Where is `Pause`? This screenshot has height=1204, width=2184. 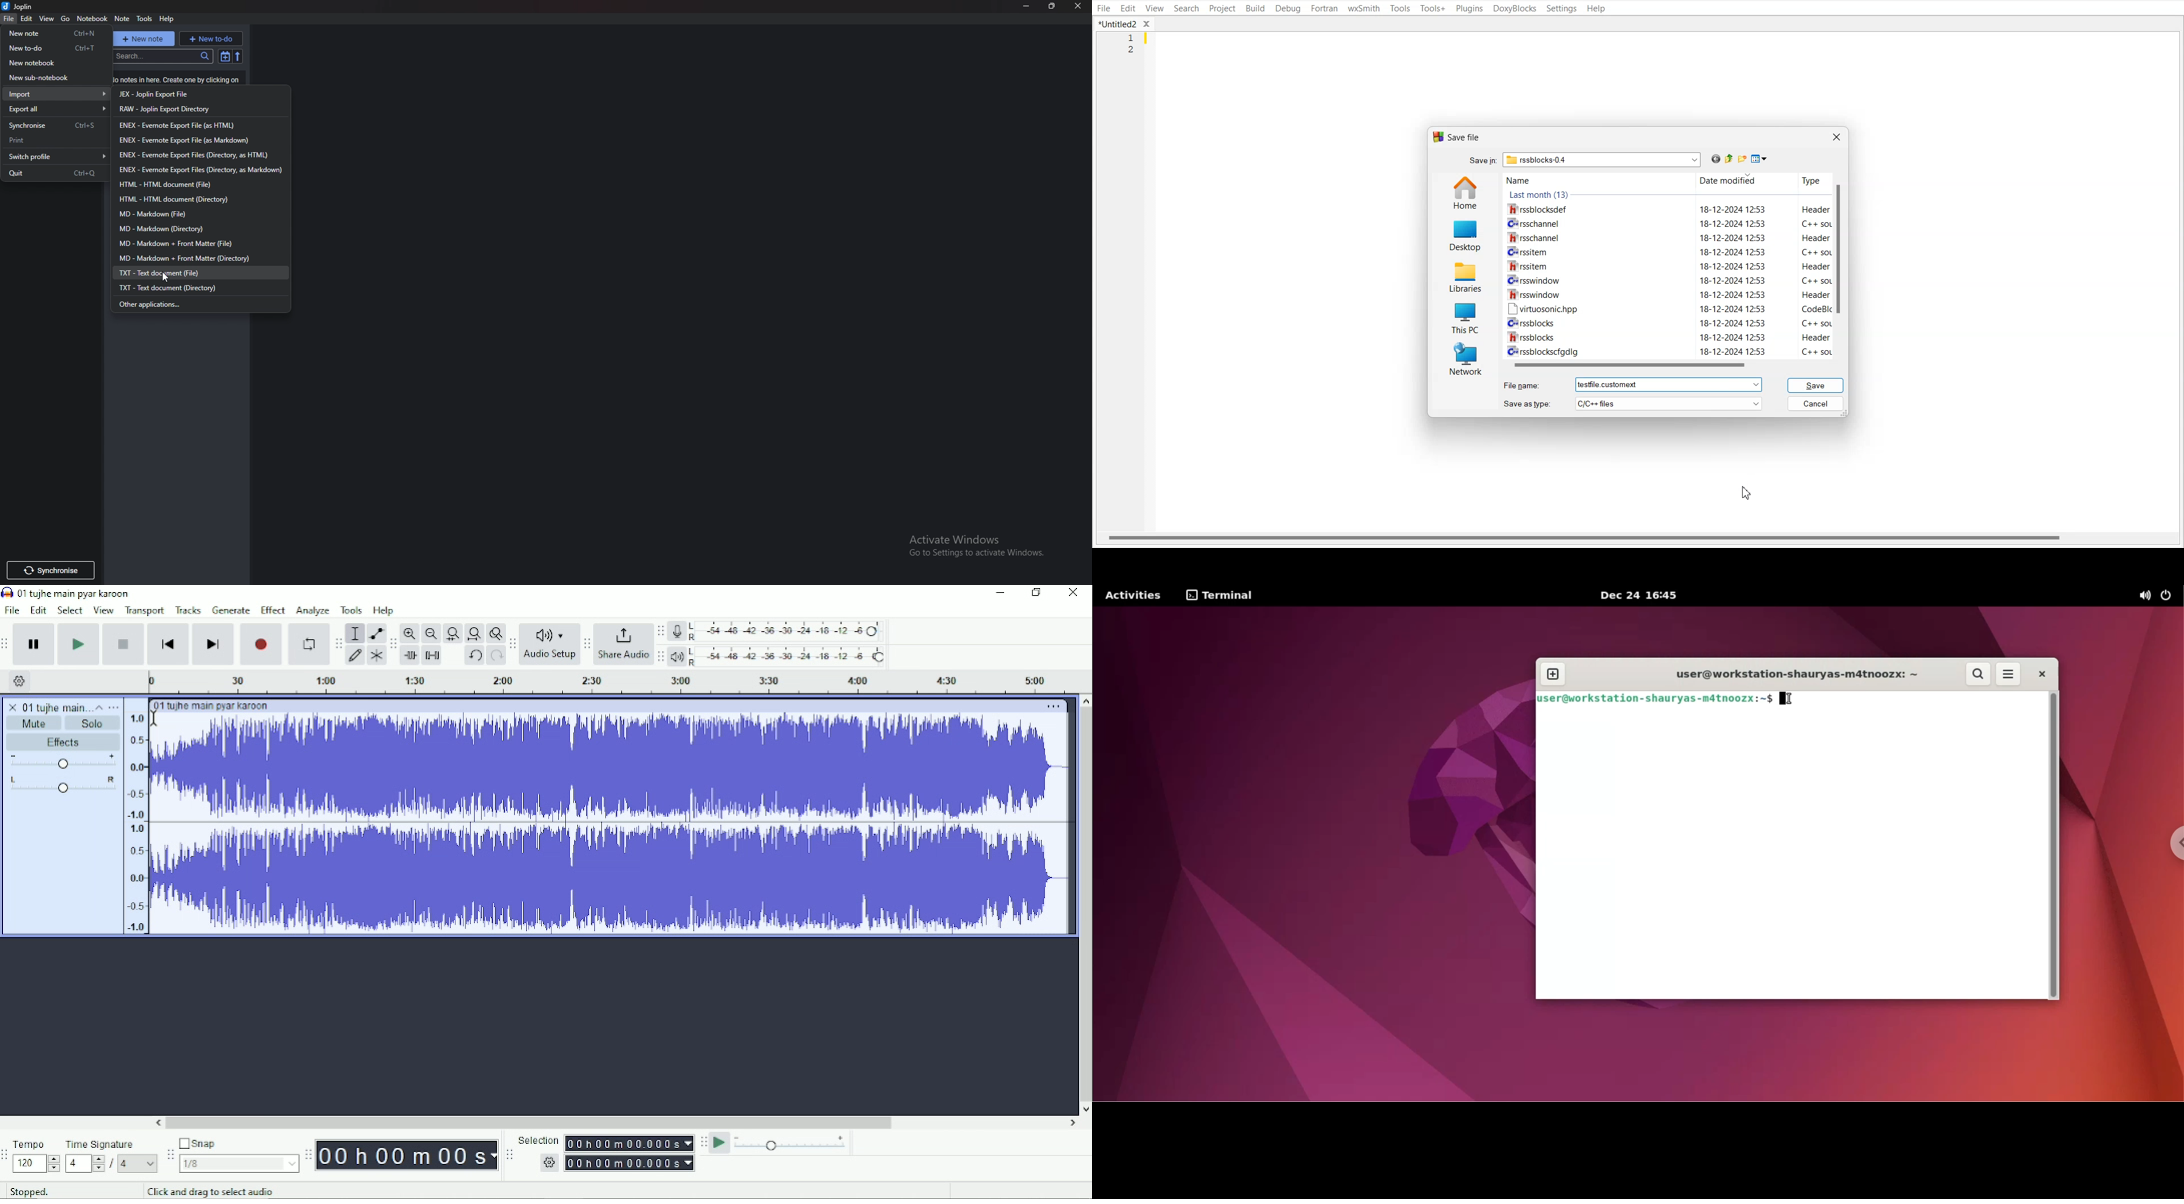 Pause is located at coordinates (36, 644).